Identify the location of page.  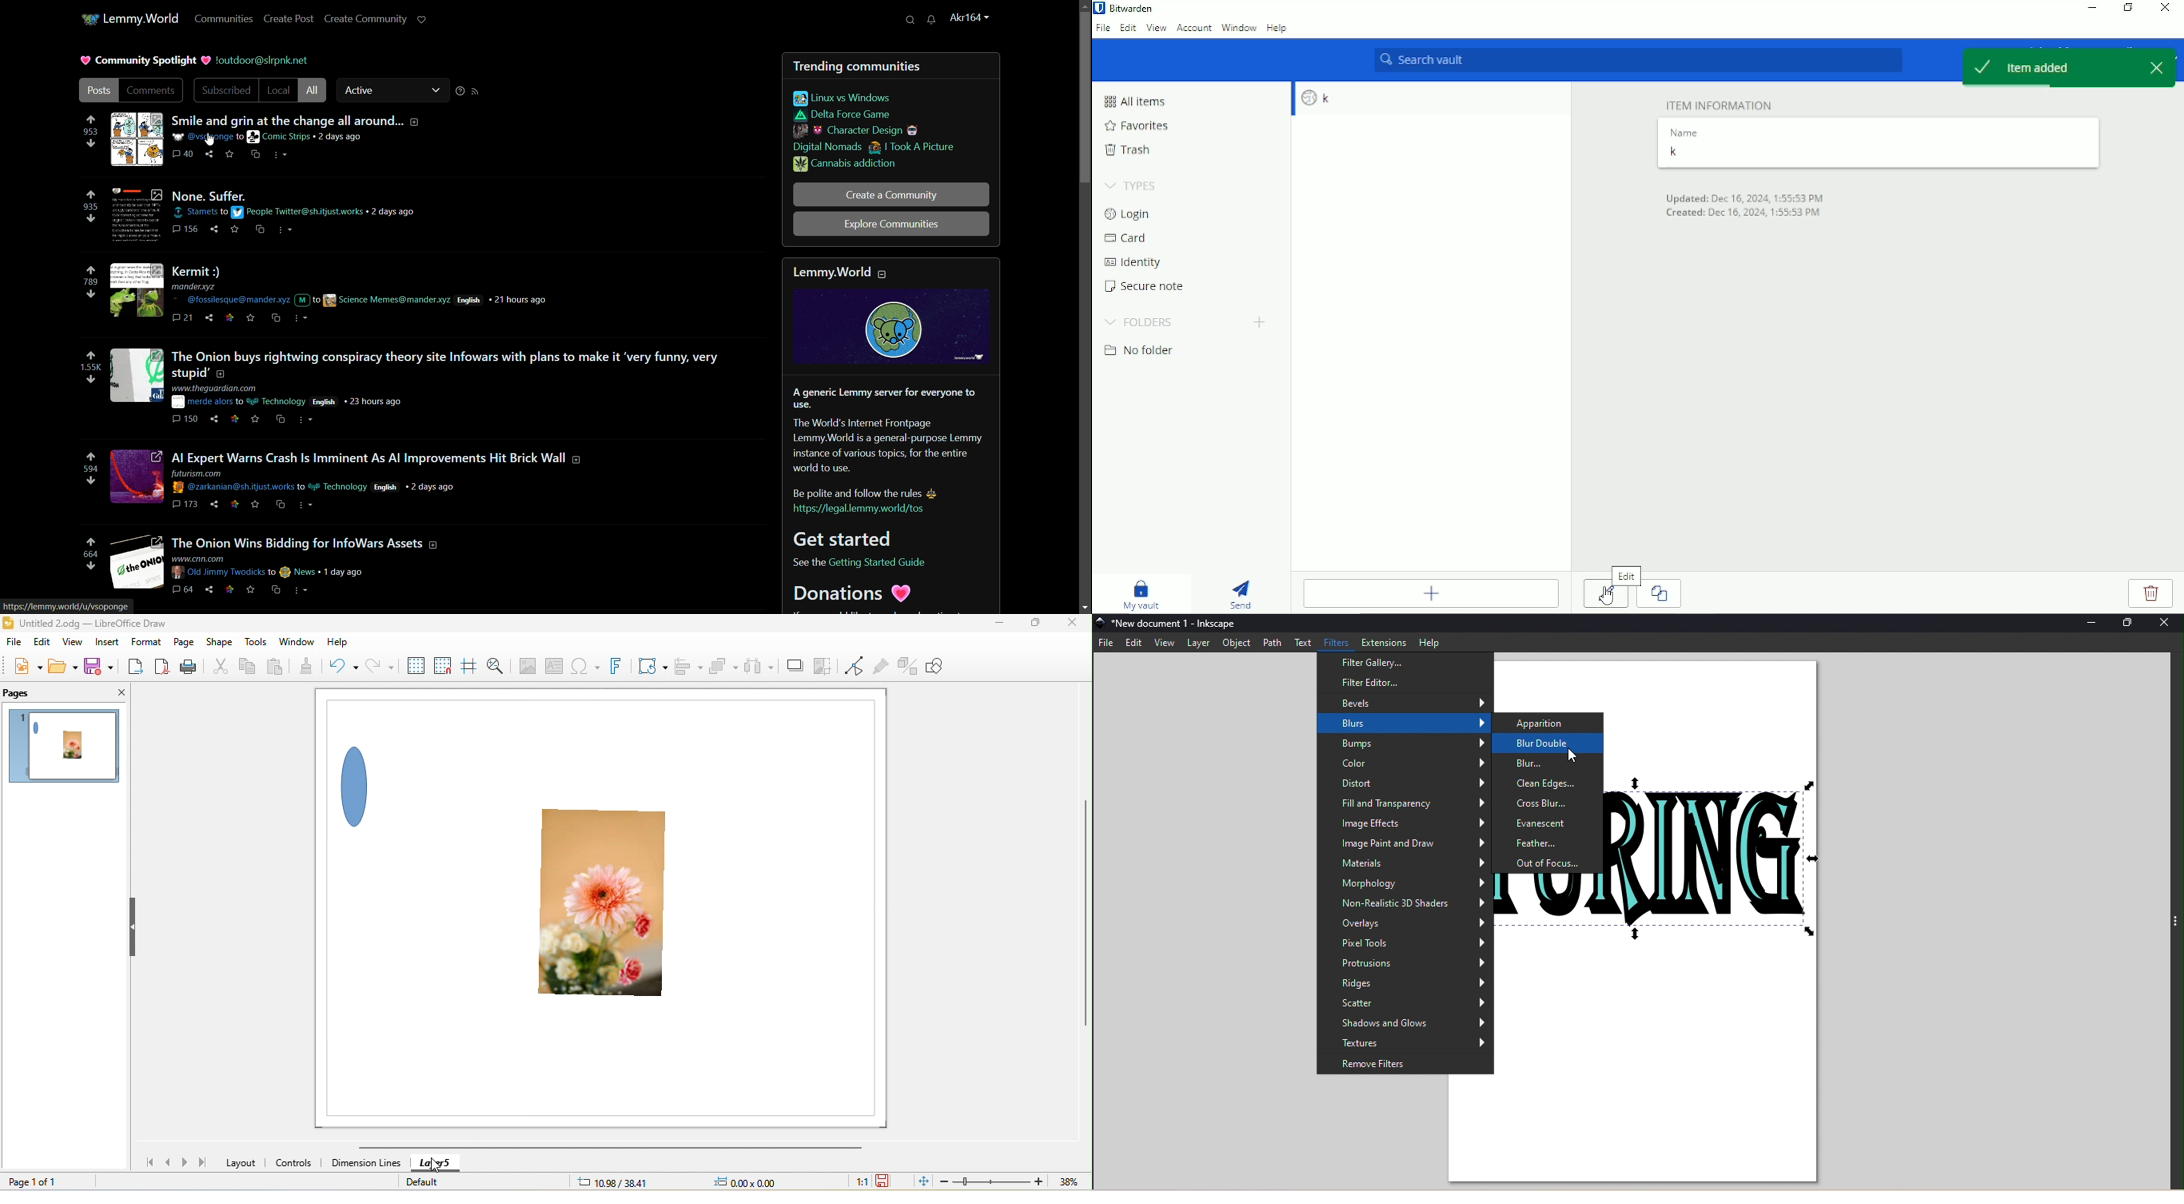
(183, 642).